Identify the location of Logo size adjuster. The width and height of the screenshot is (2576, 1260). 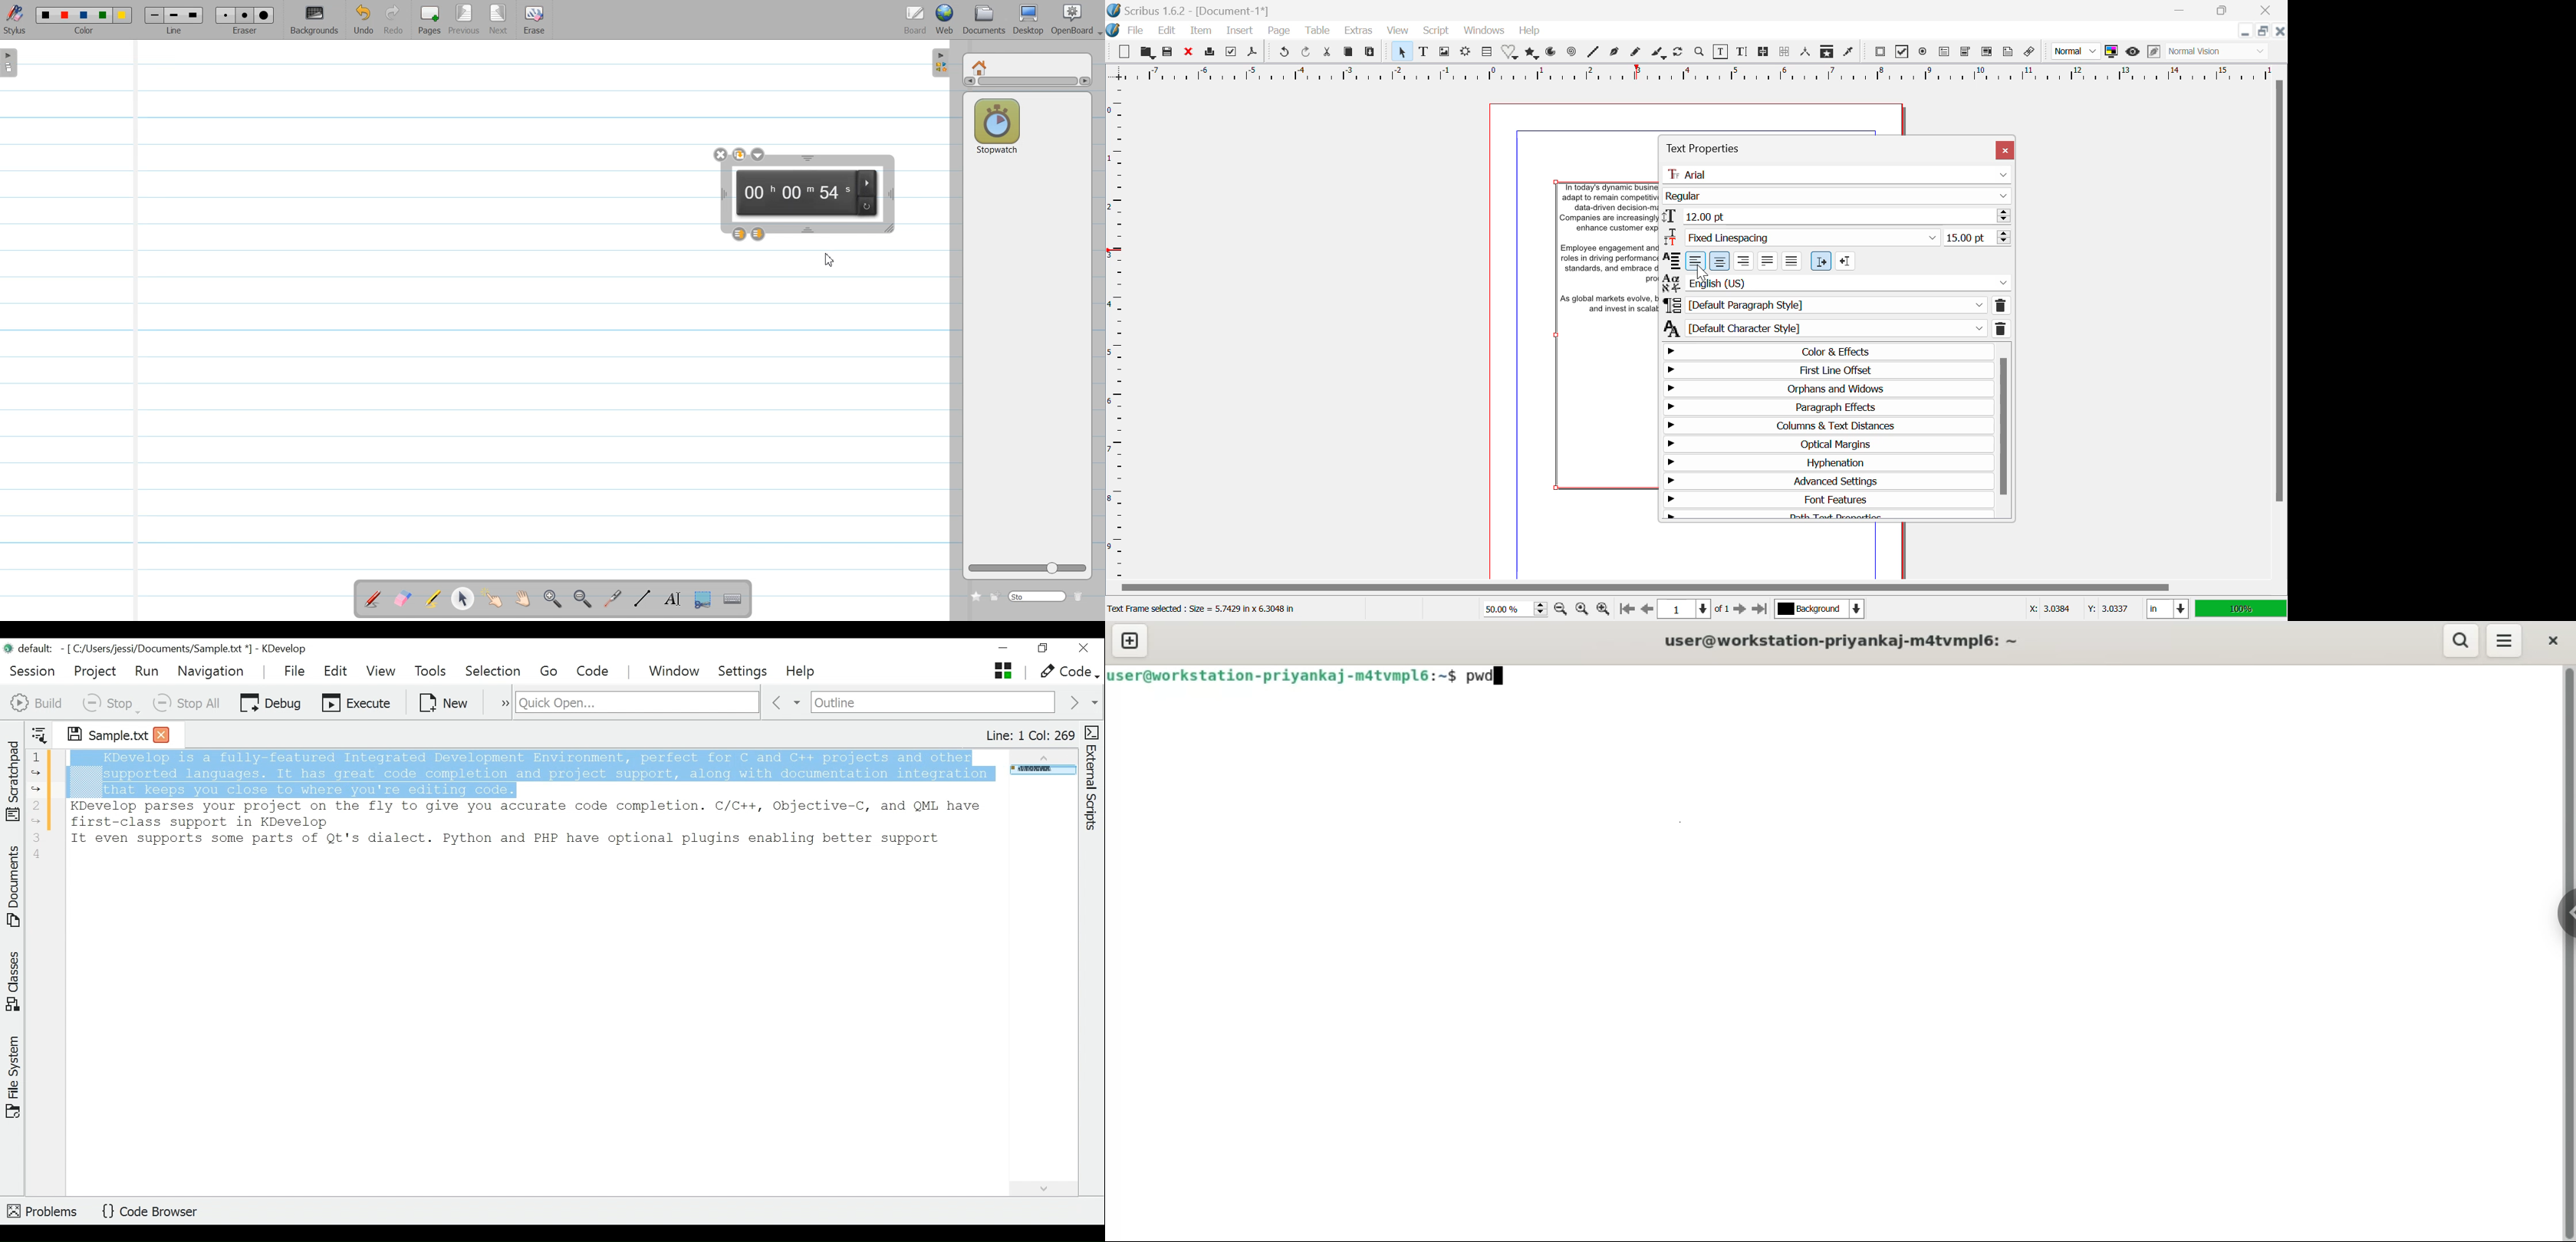
(1027, 569).